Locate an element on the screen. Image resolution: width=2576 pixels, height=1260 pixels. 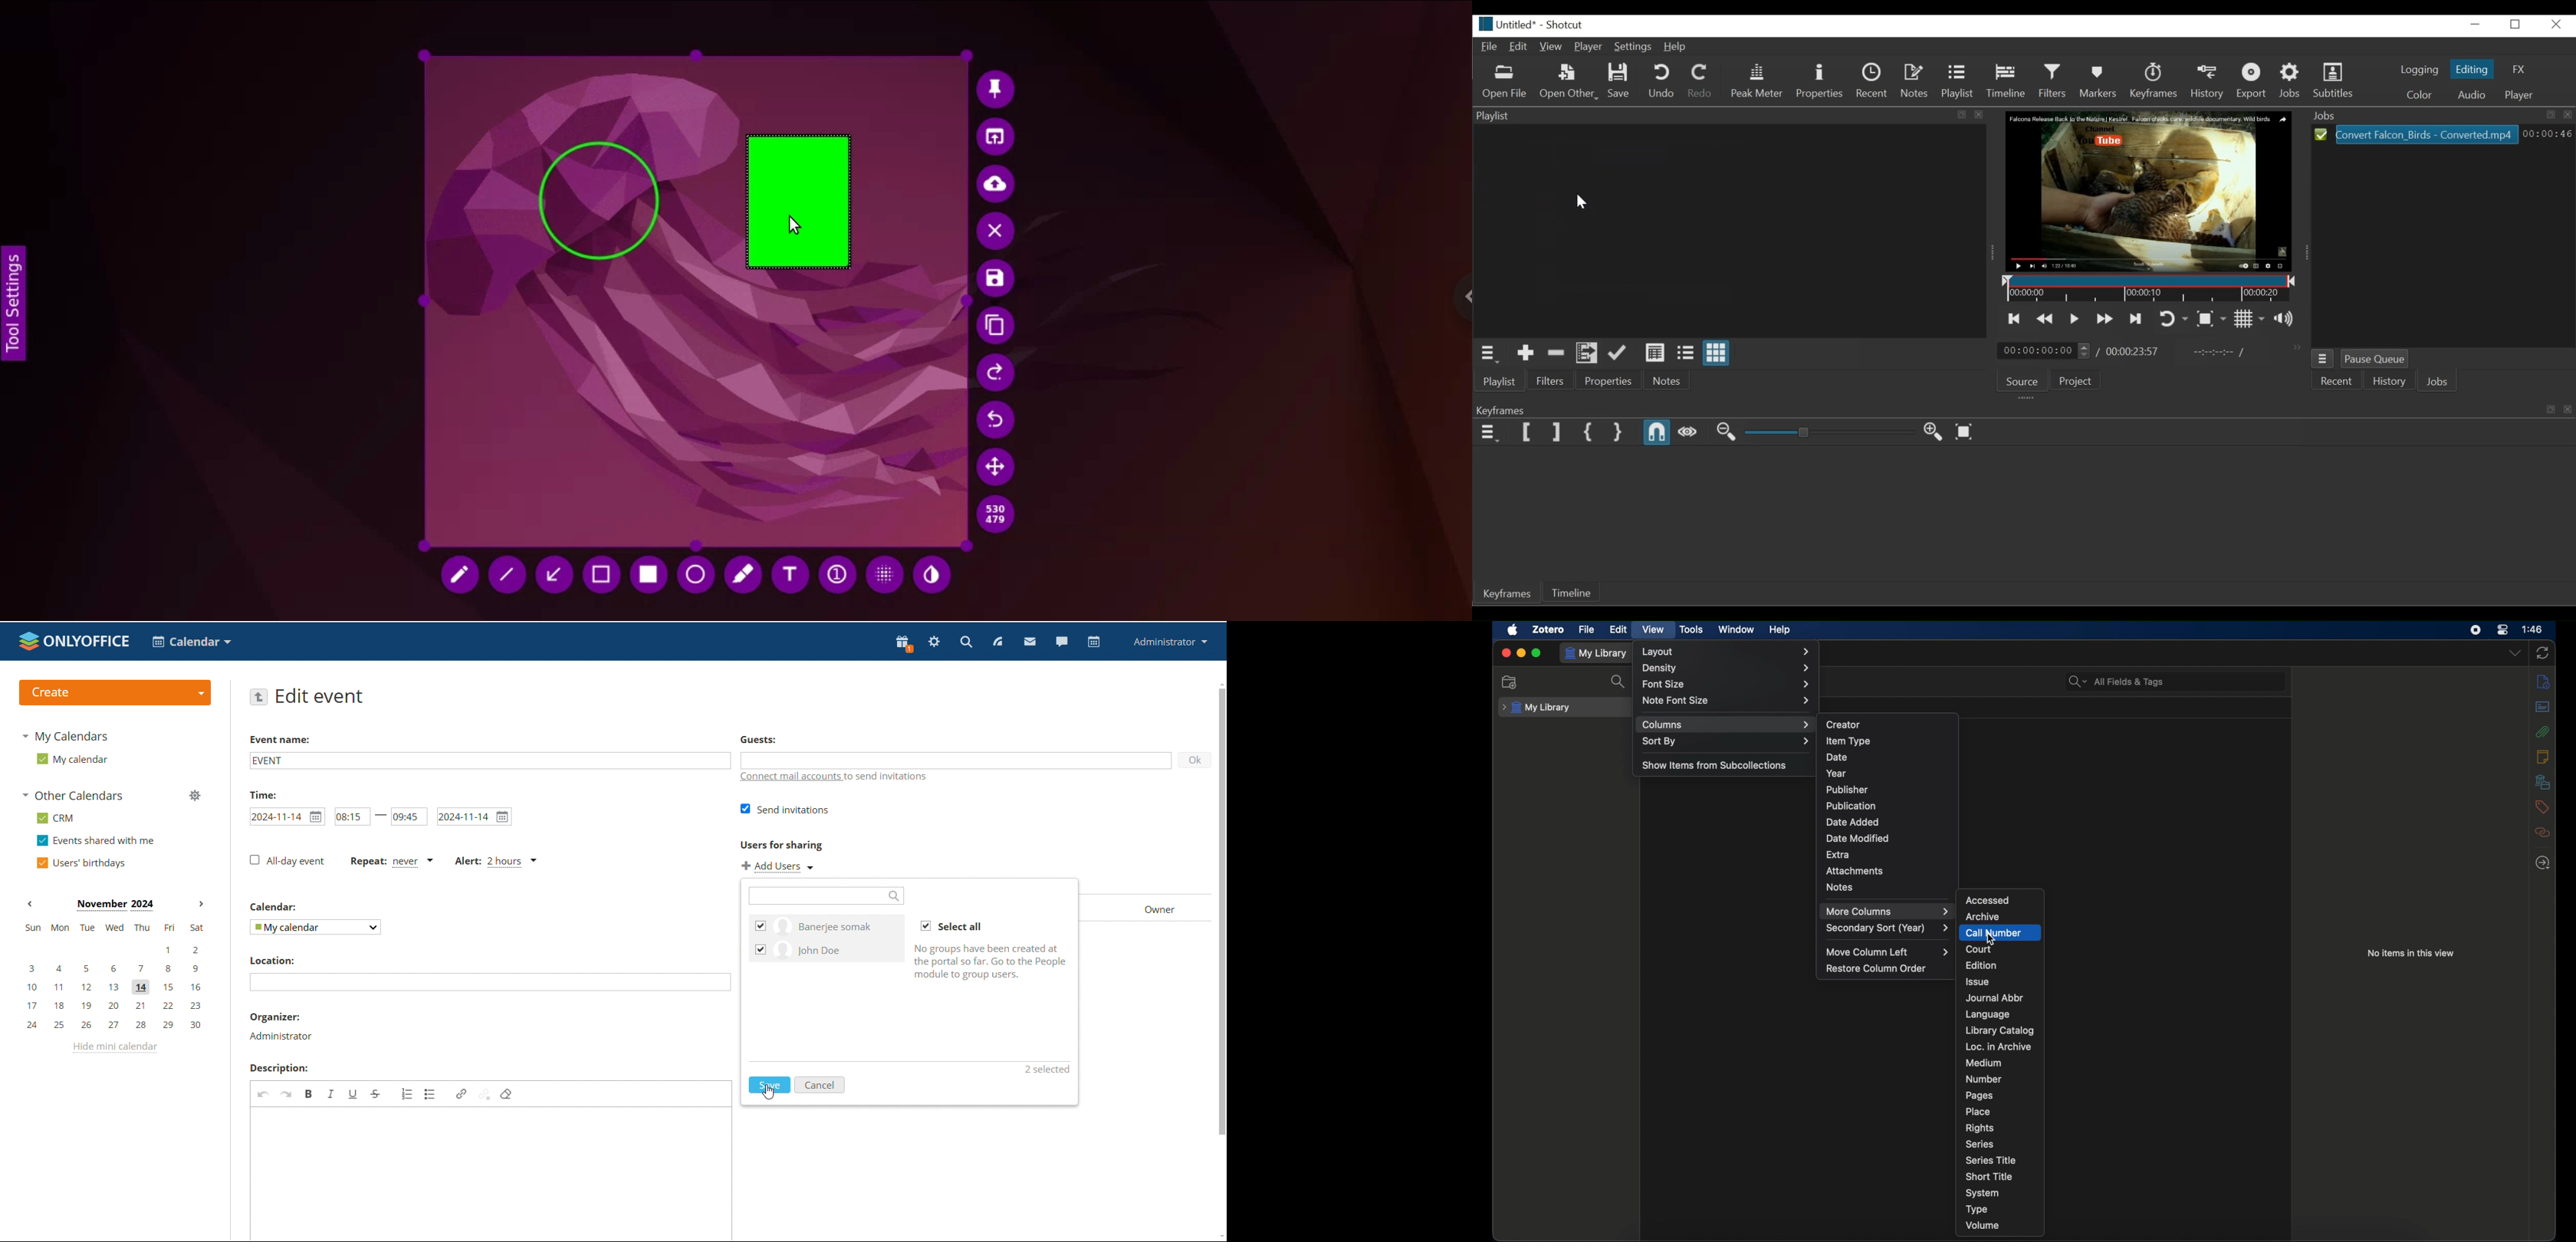
bold is located at coordinates (309, 1093).